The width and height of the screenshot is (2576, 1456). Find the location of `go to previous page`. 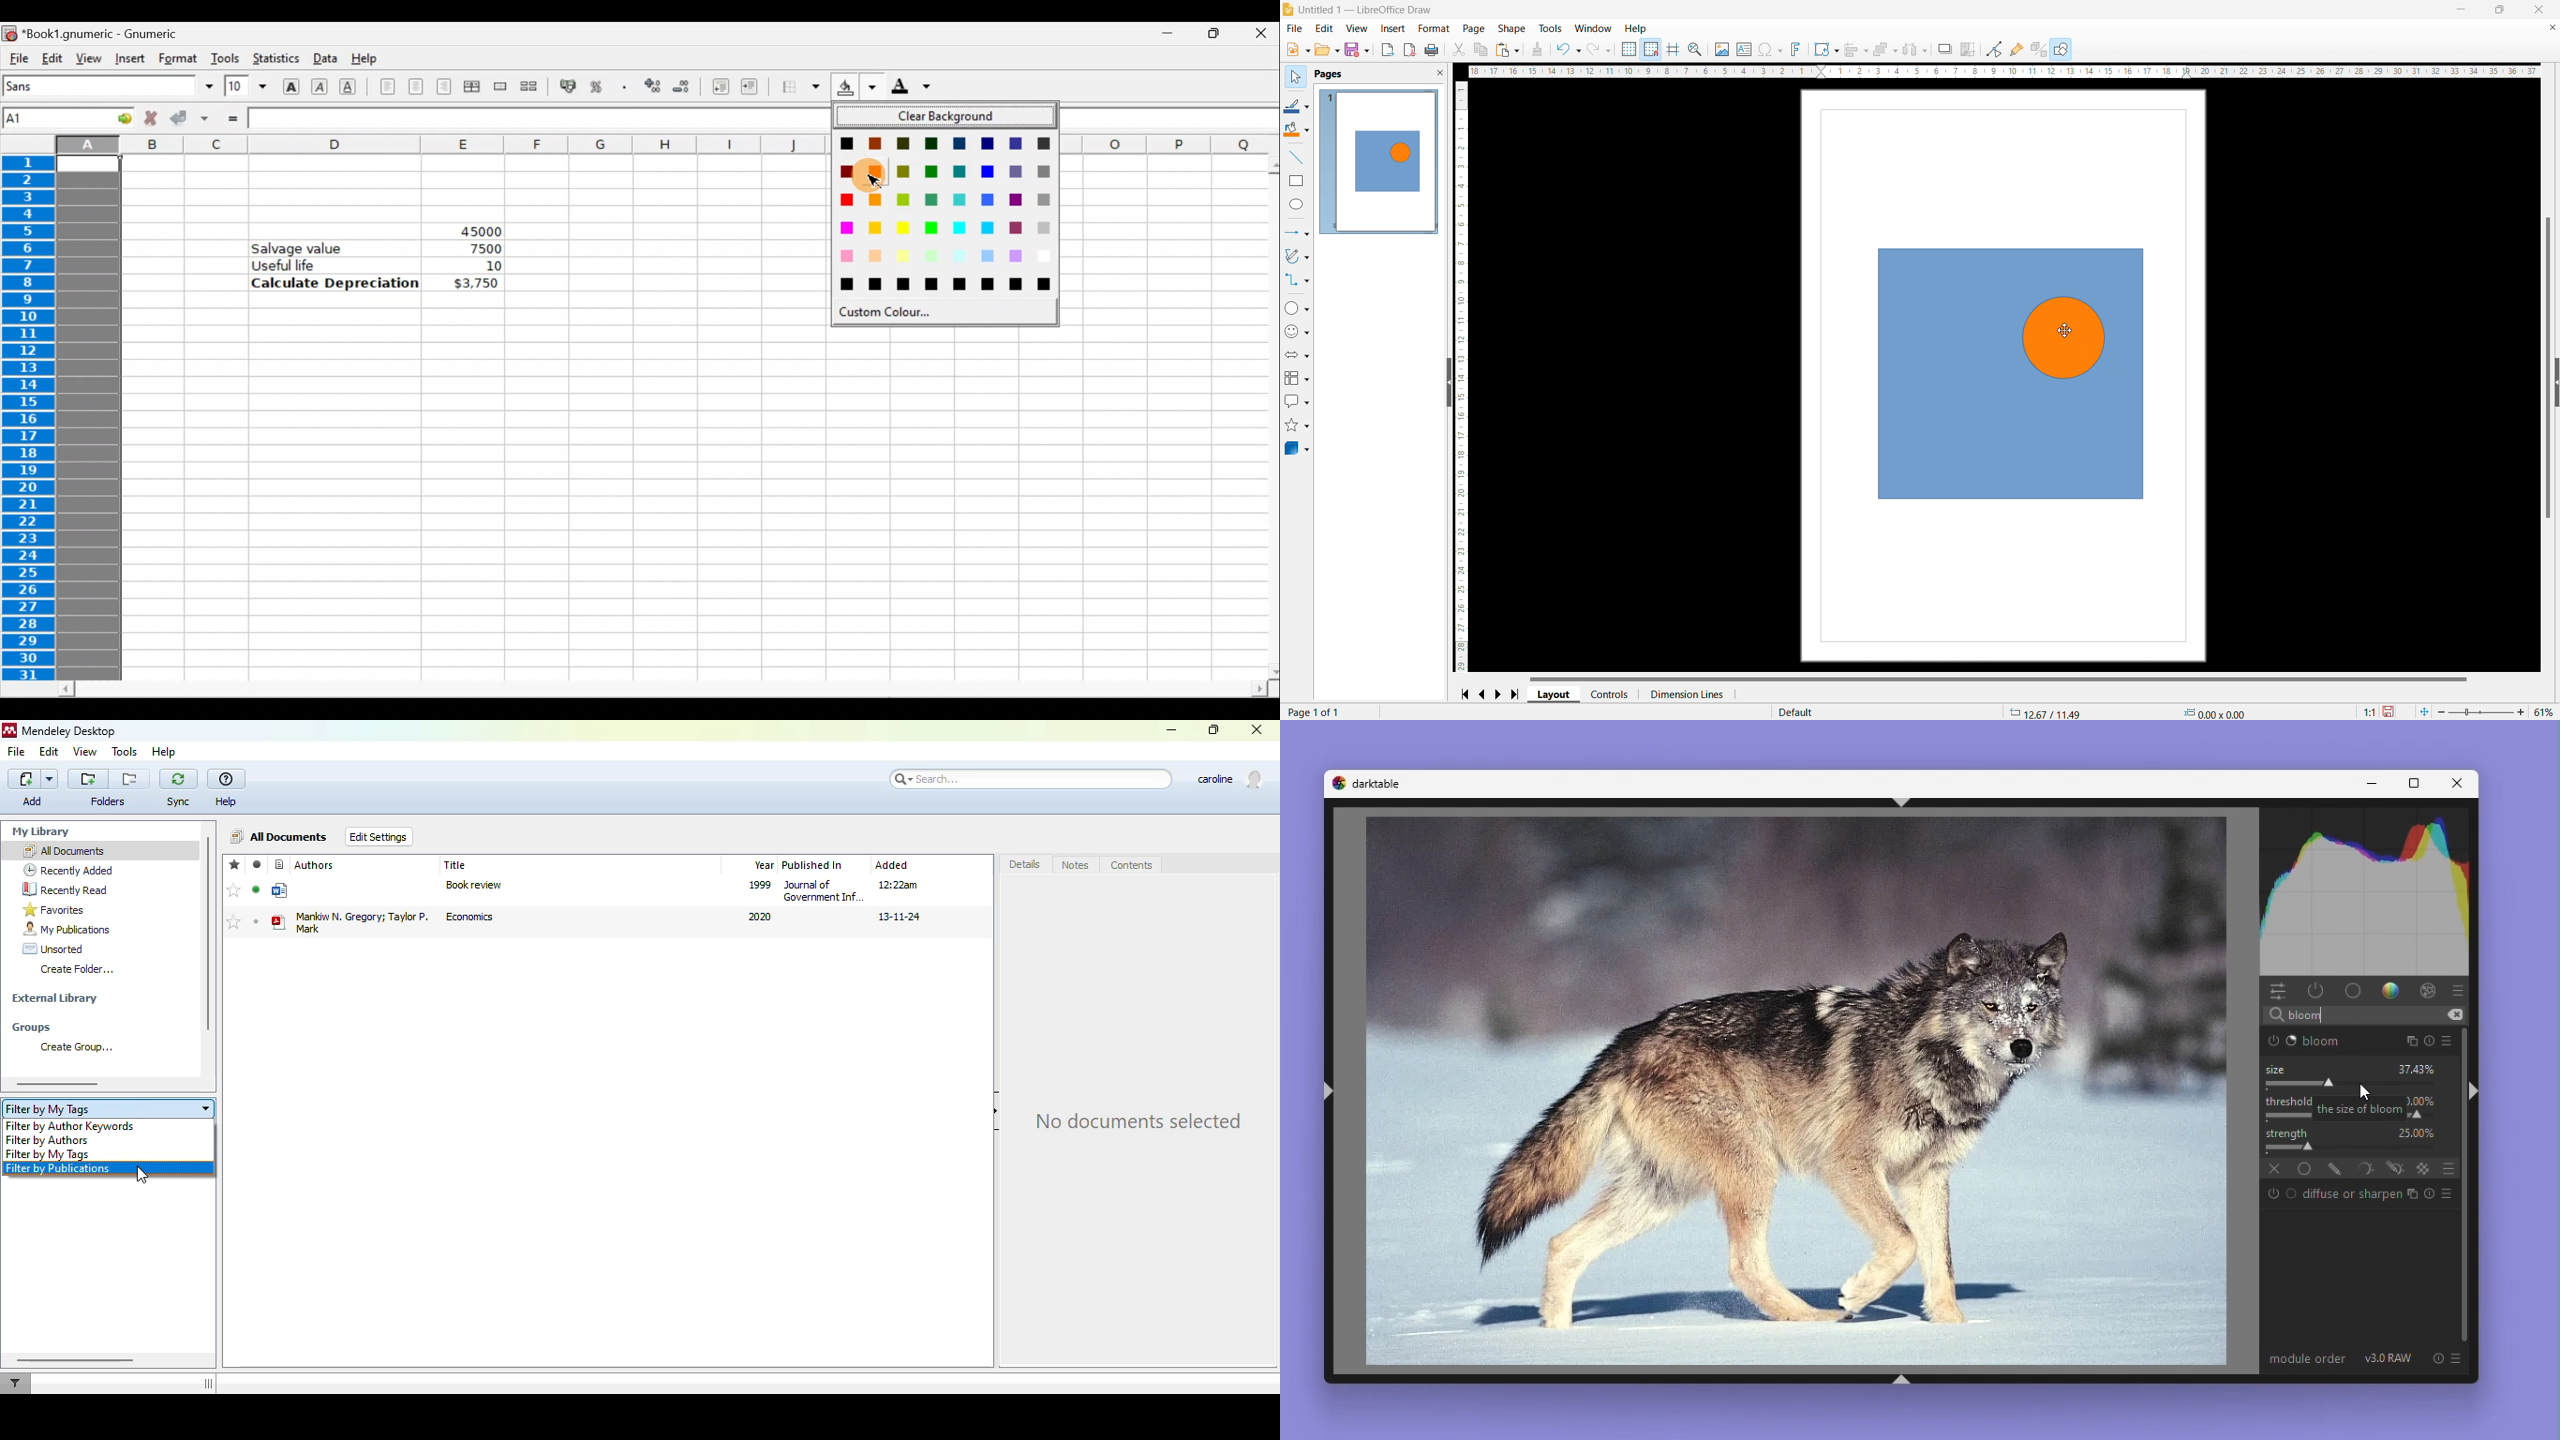

go to previous page is located at coordinates (1481, 693).